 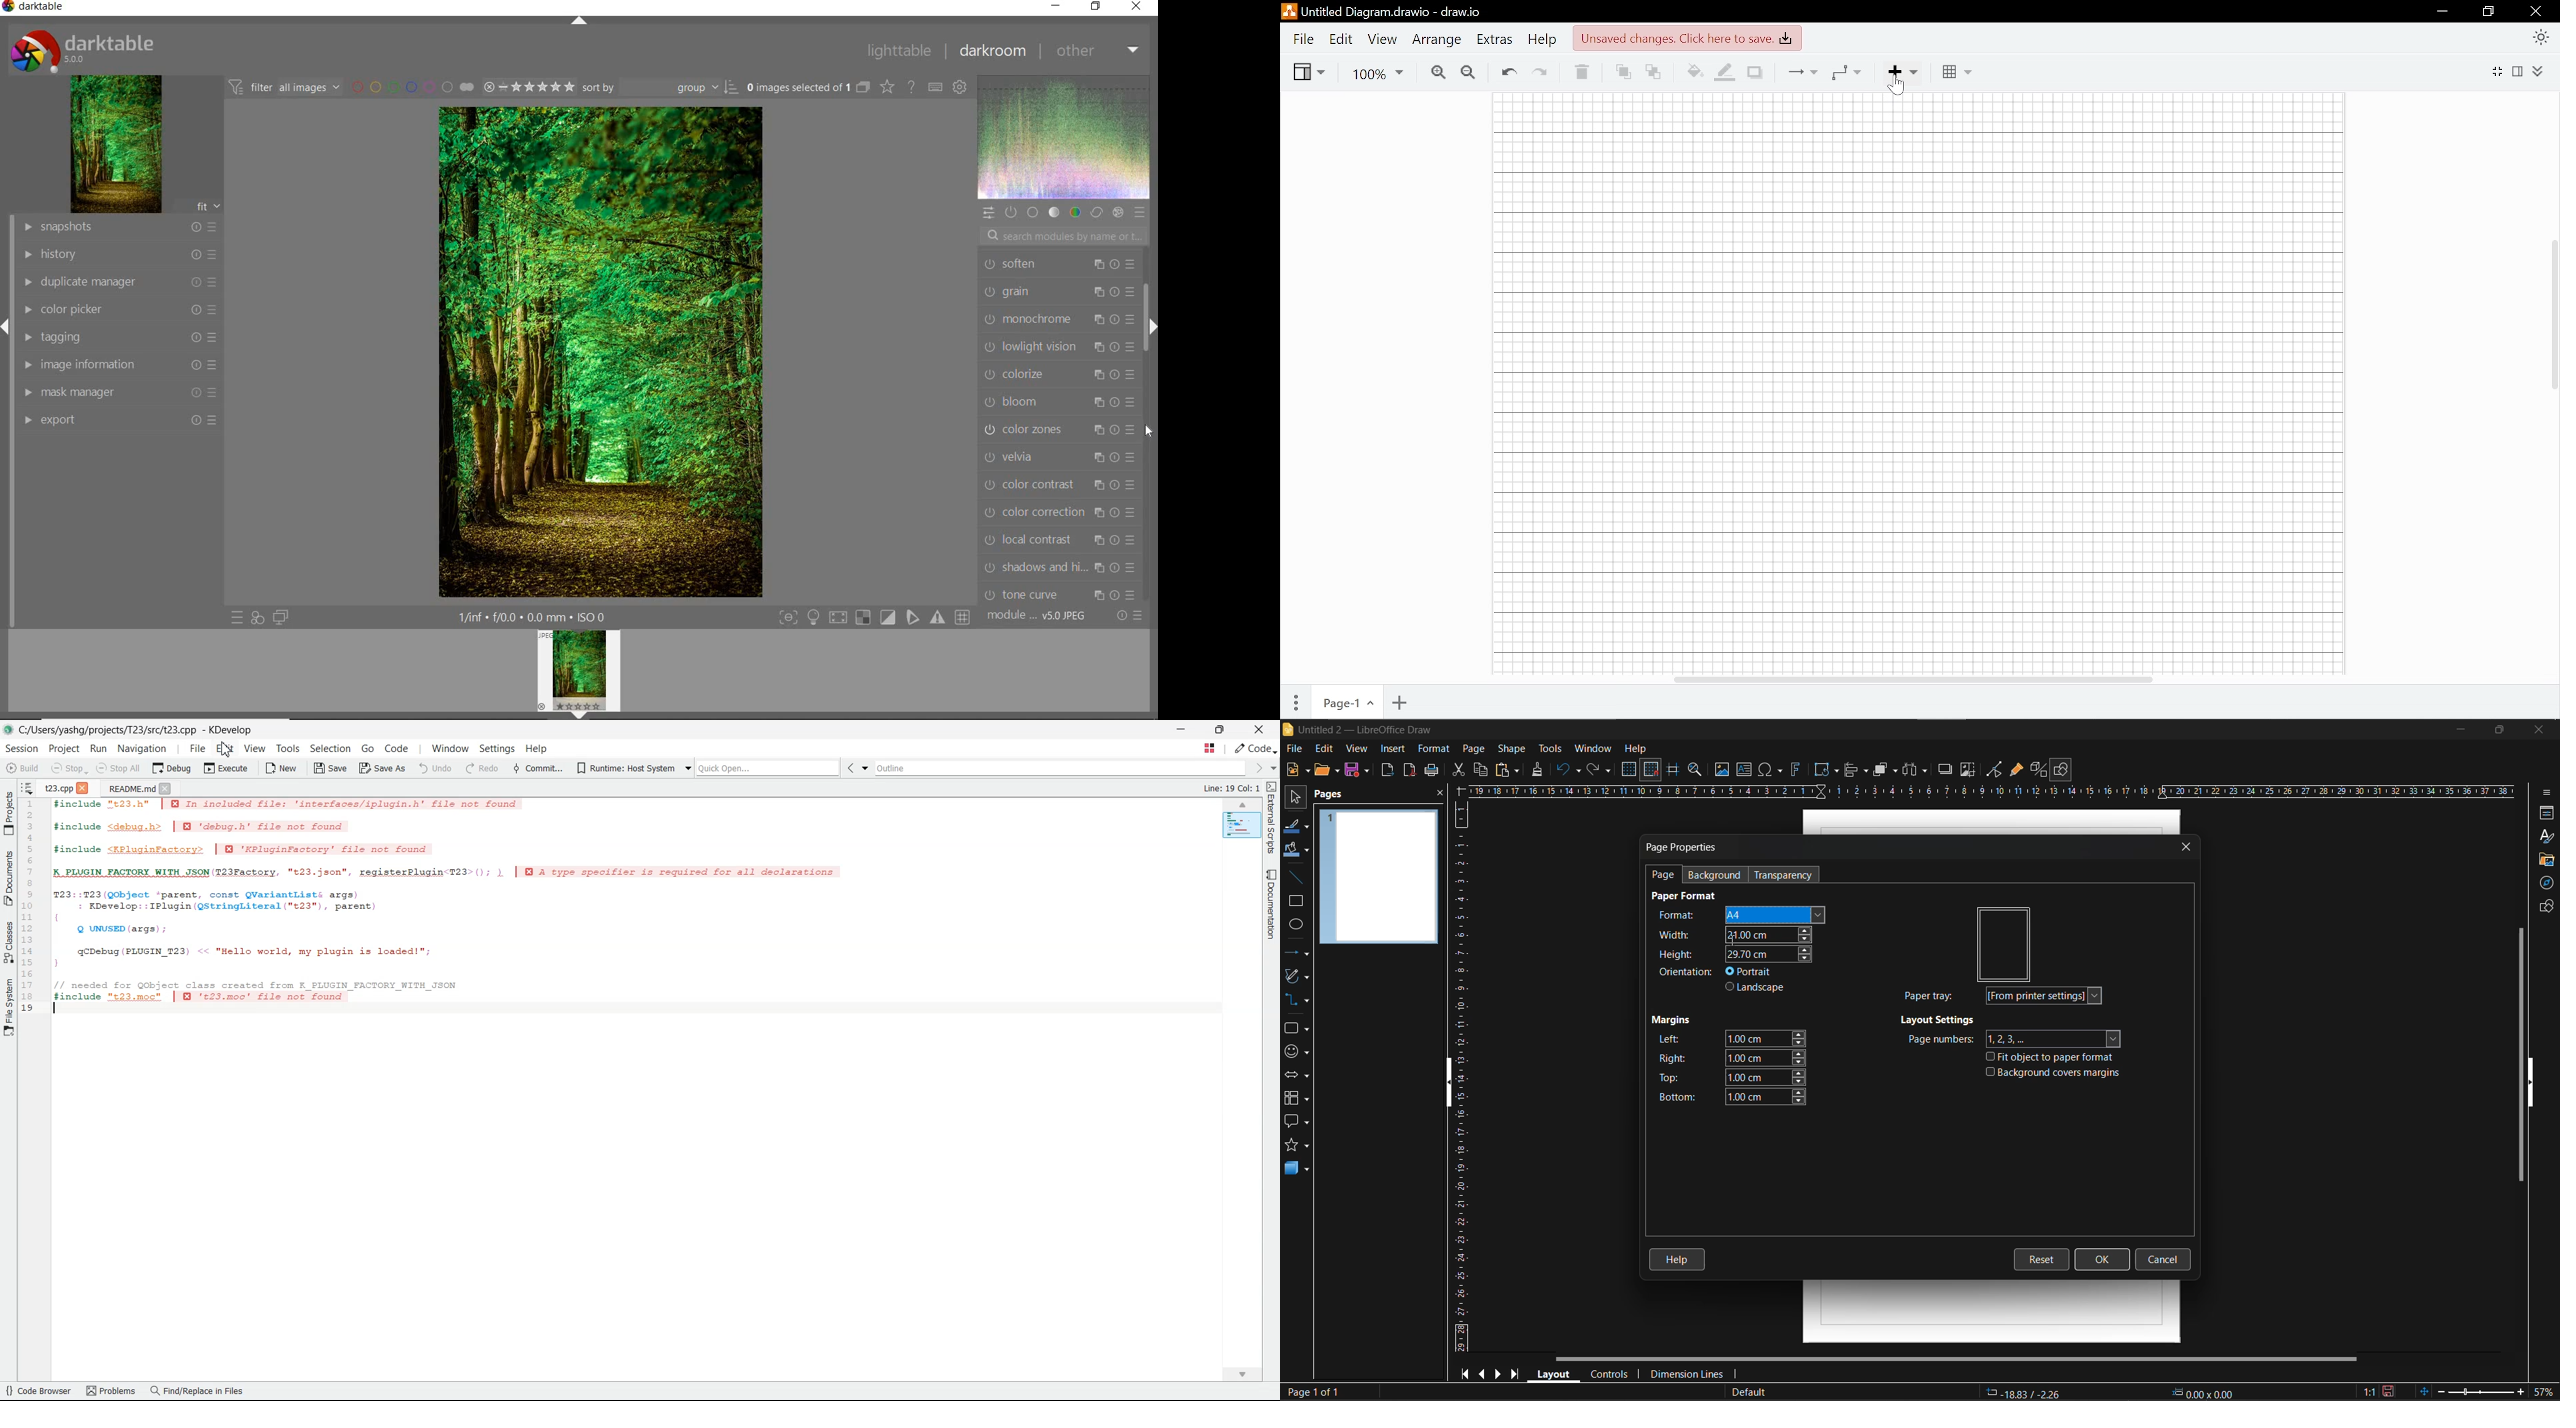 What do you see at coordinates (1541, 771) in the screenshot?
I see `clone formatting` at bounding box center [1541, 771].